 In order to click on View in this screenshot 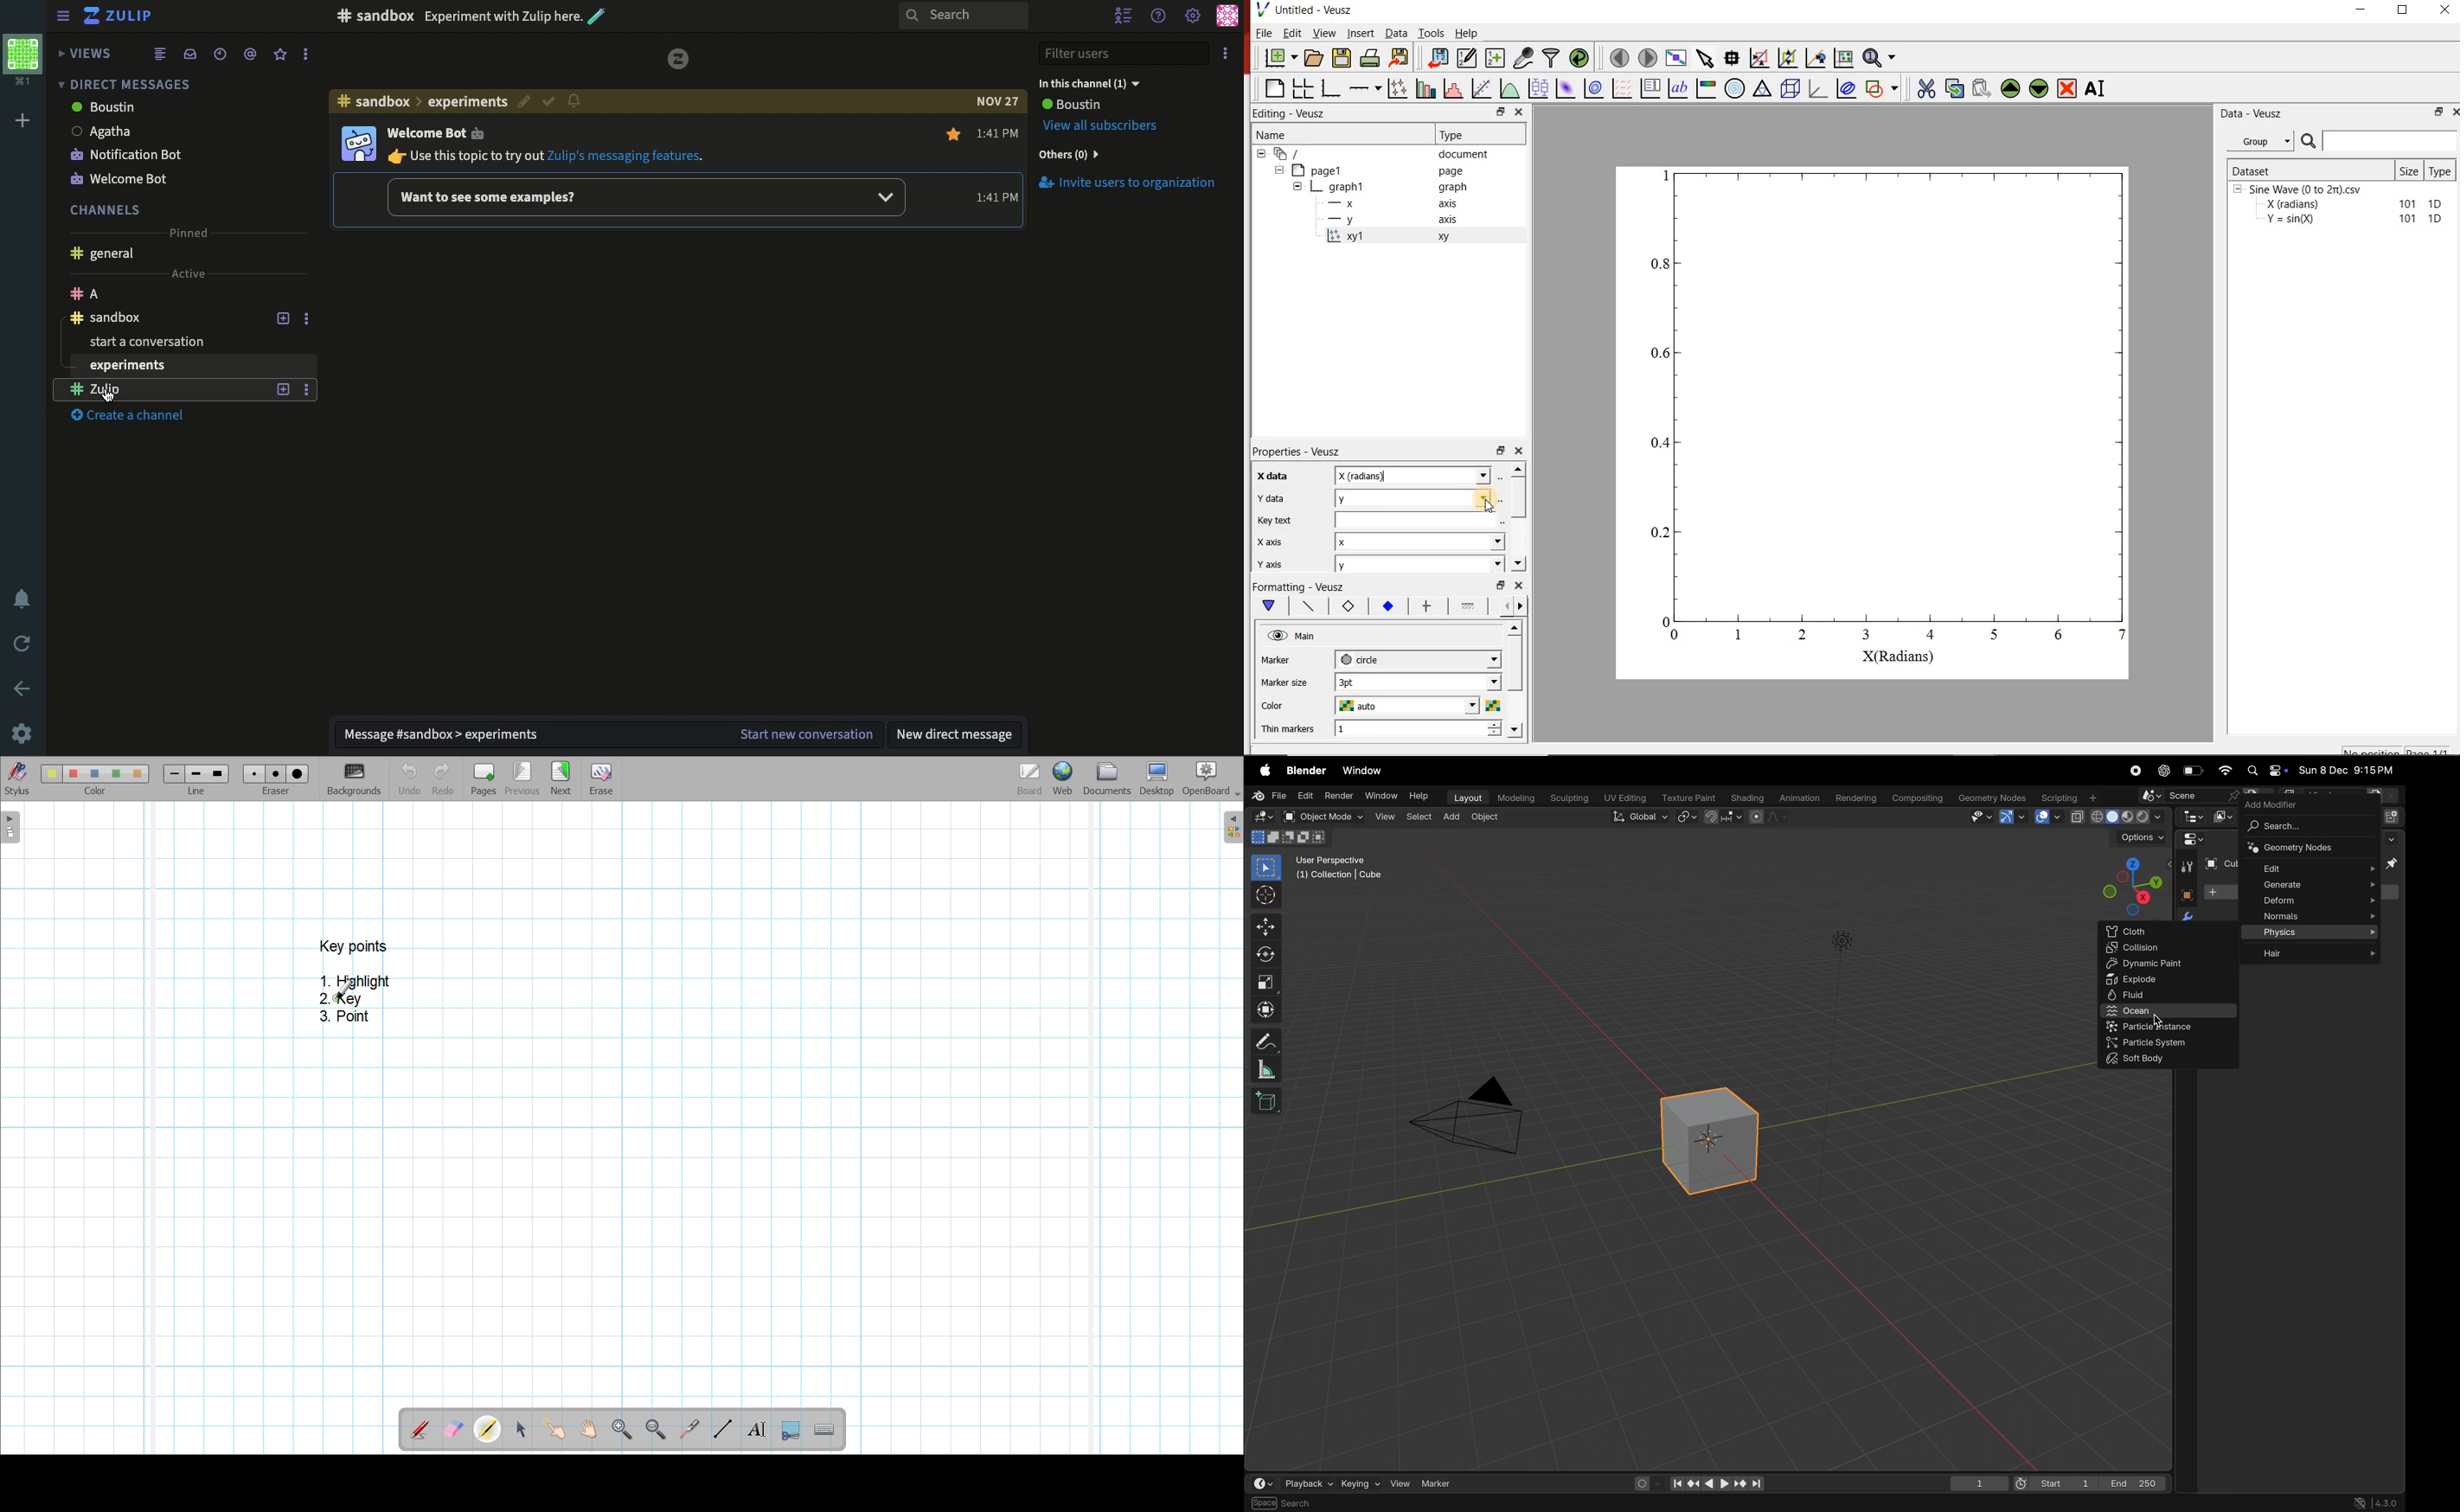, I will do `click(1325, 33)`.